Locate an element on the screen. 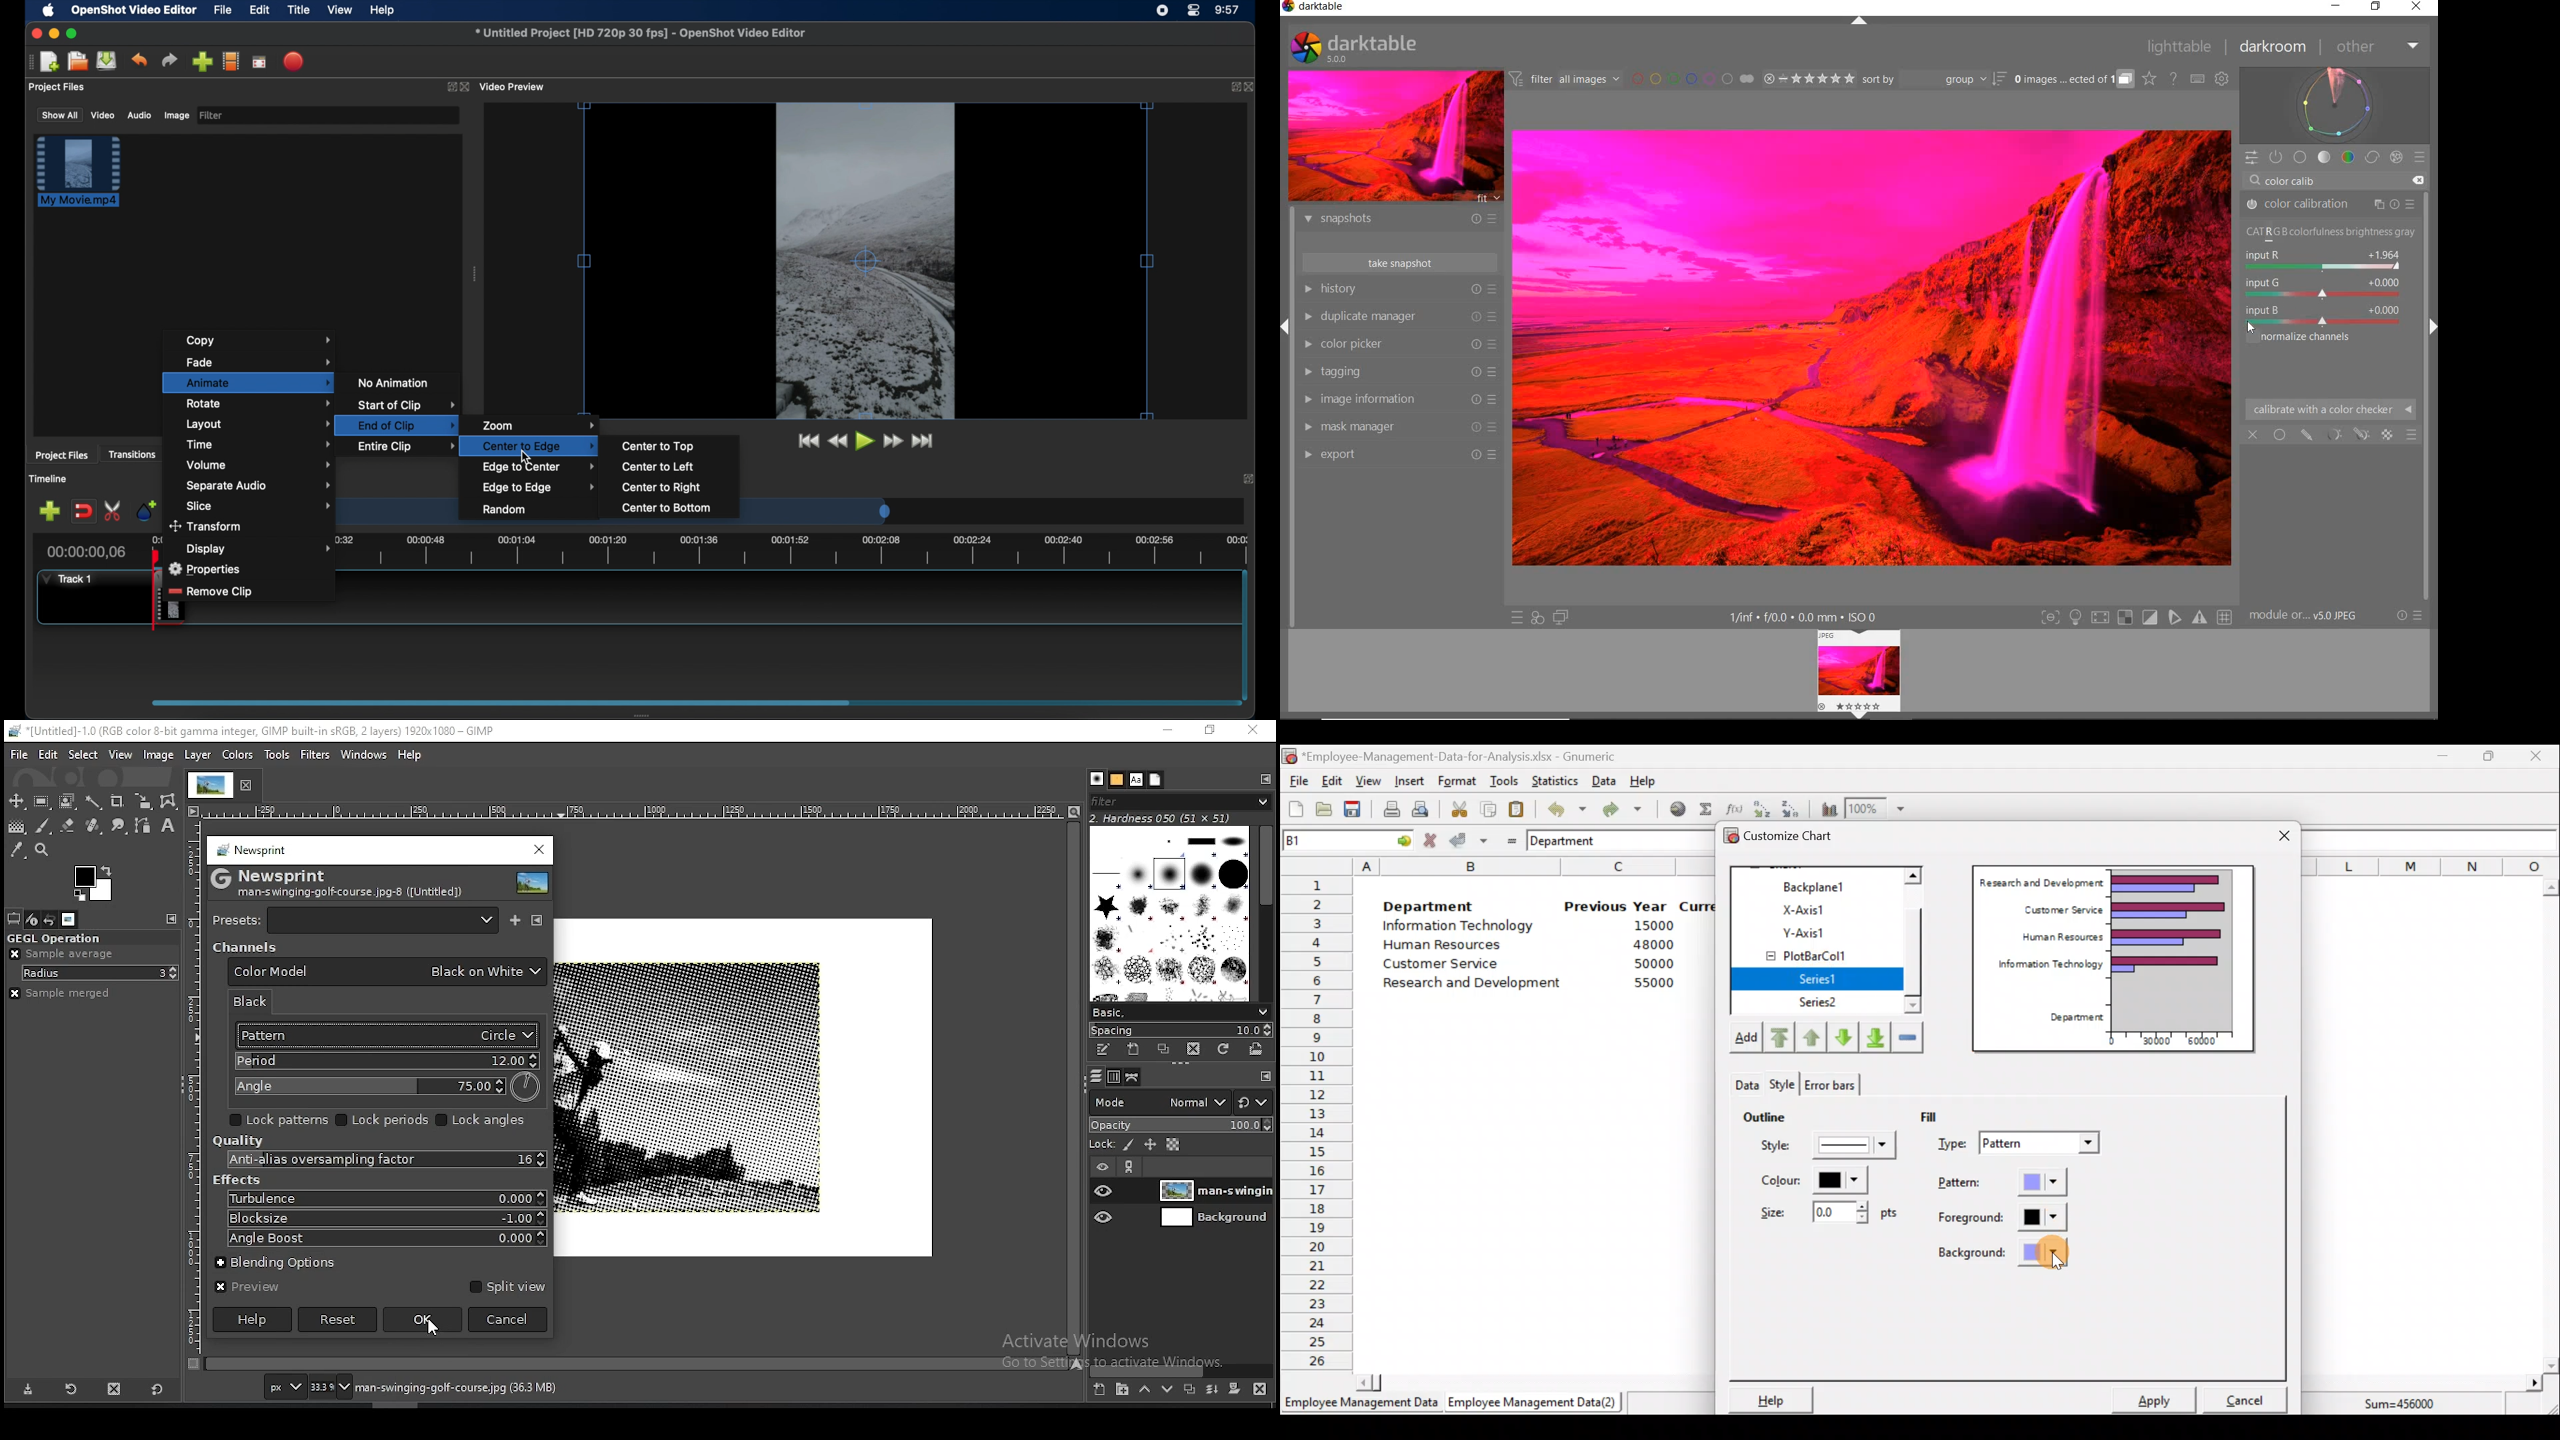 The height and width of the screenshot is (1456, 2576). man-swinging-golf-course.jpg (36.3 MB) is located at coordinates (454, 1388).